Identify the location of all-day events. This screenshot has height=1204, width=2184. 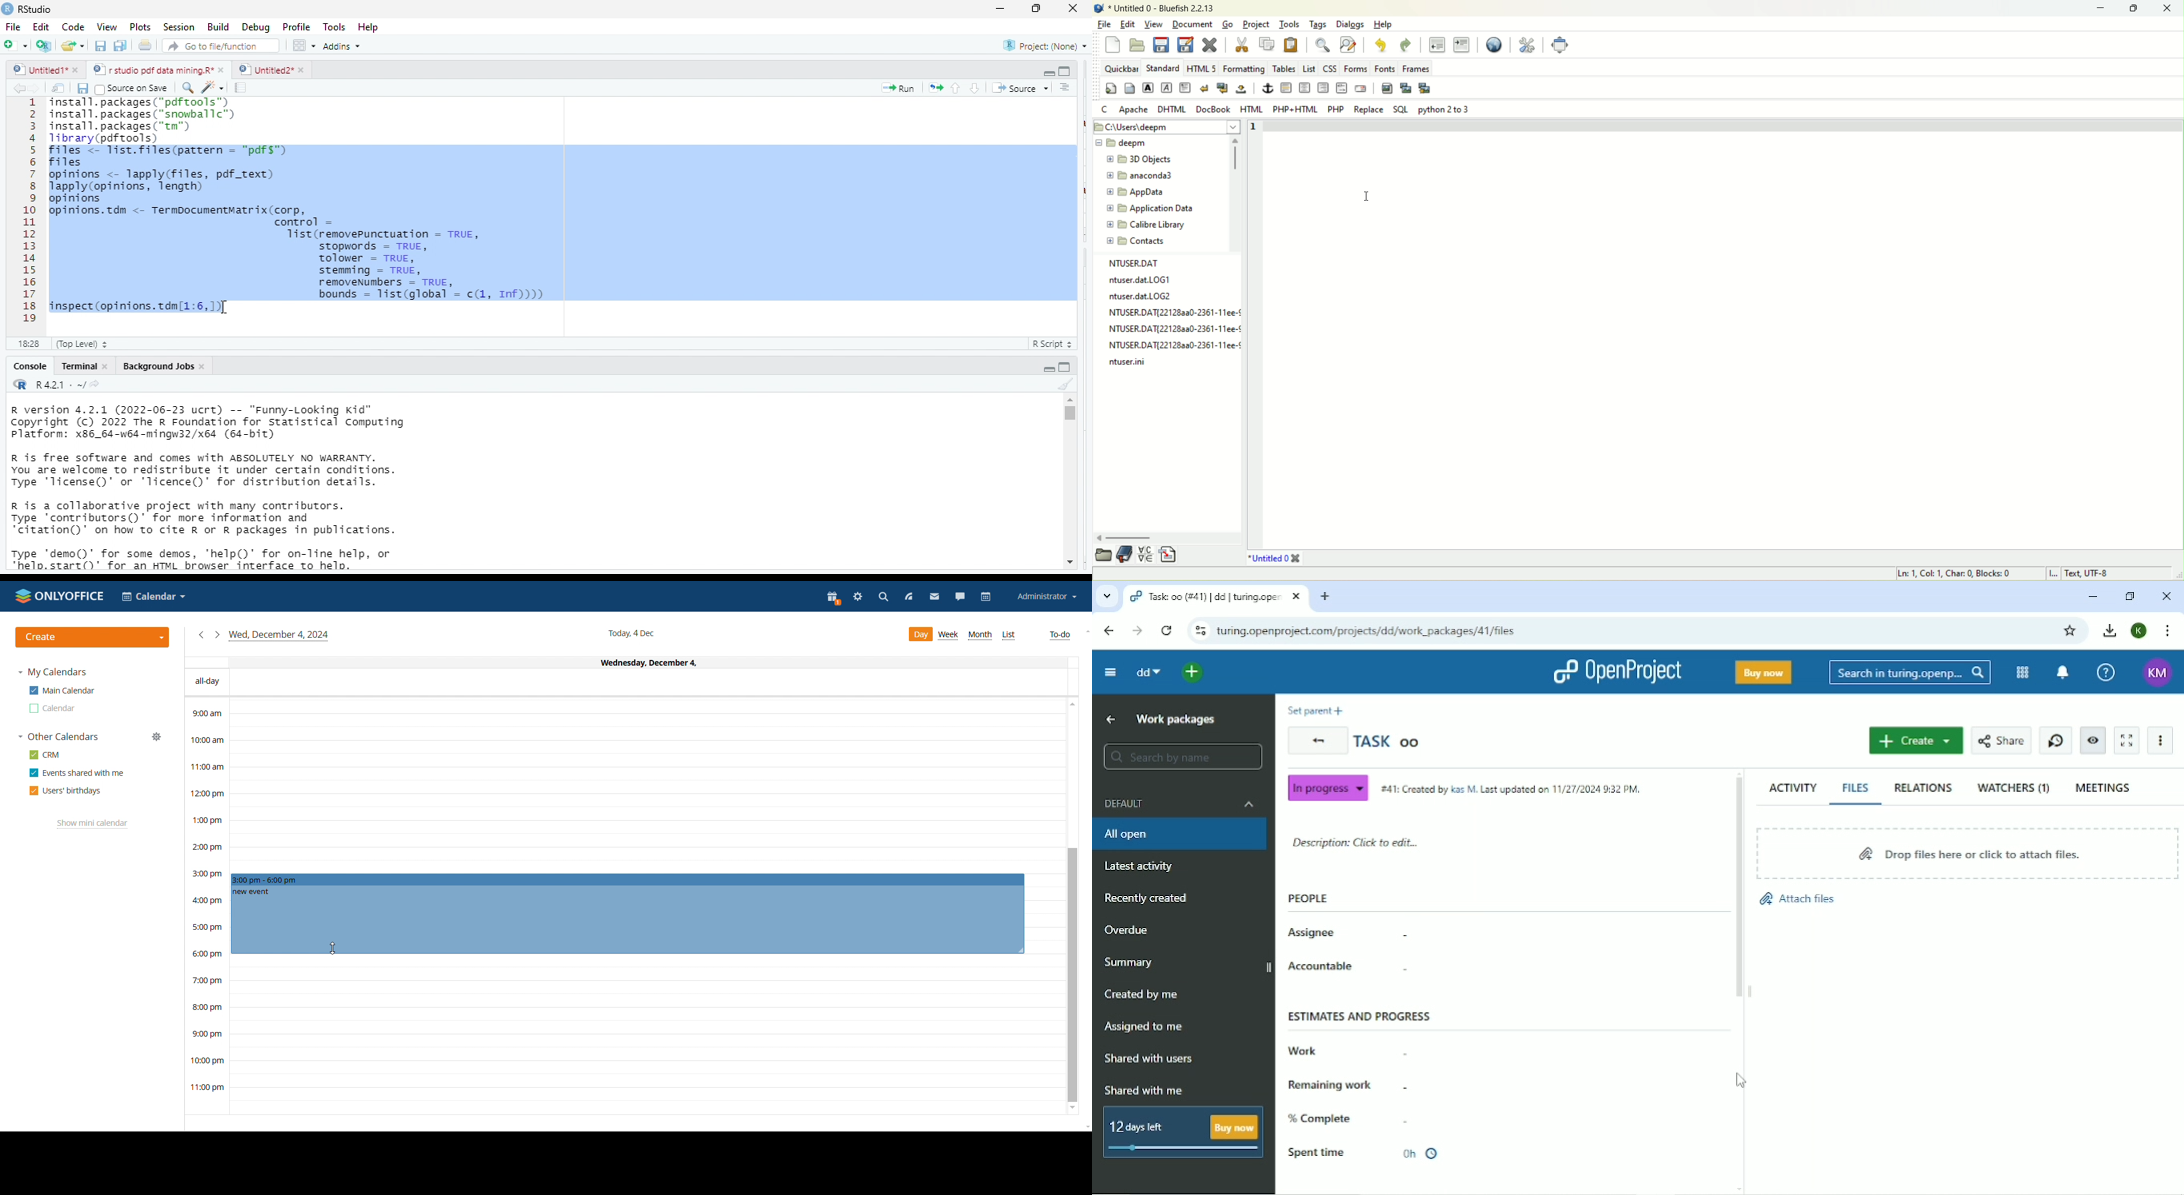
(626, 683).